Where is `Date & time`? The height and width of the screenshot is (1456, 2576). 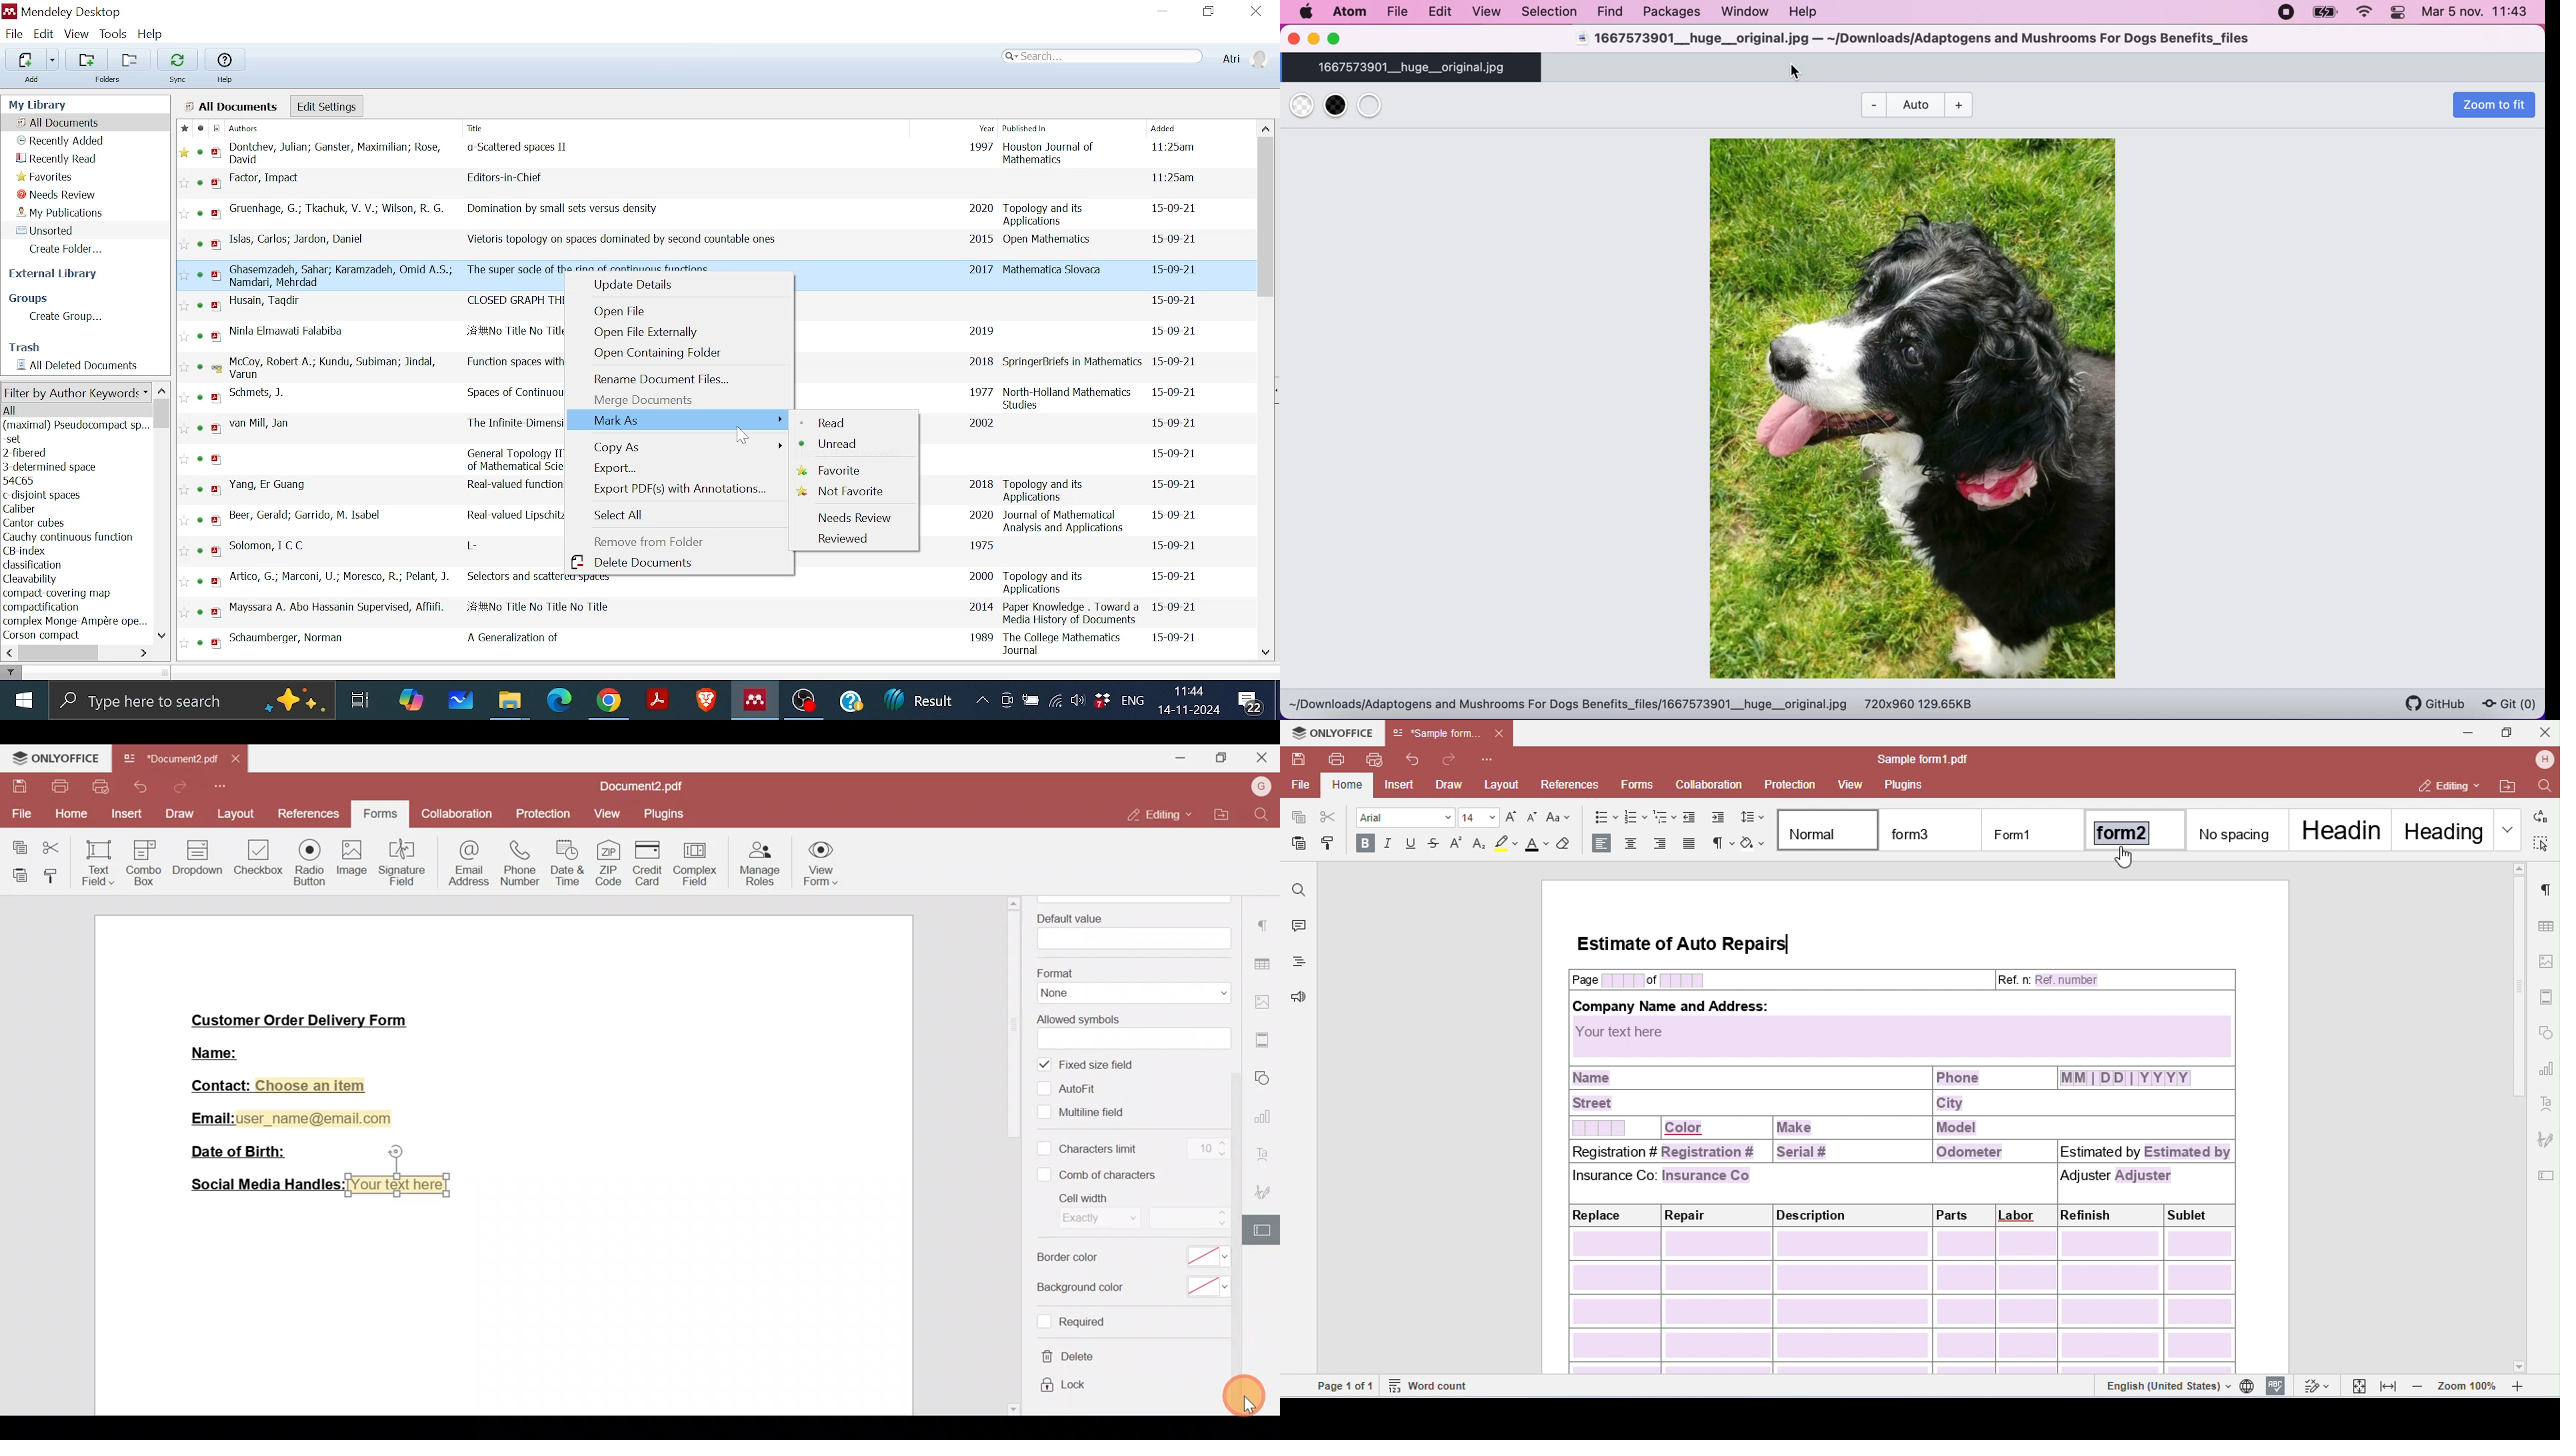
Date & time is located at coordinates (567, 862).